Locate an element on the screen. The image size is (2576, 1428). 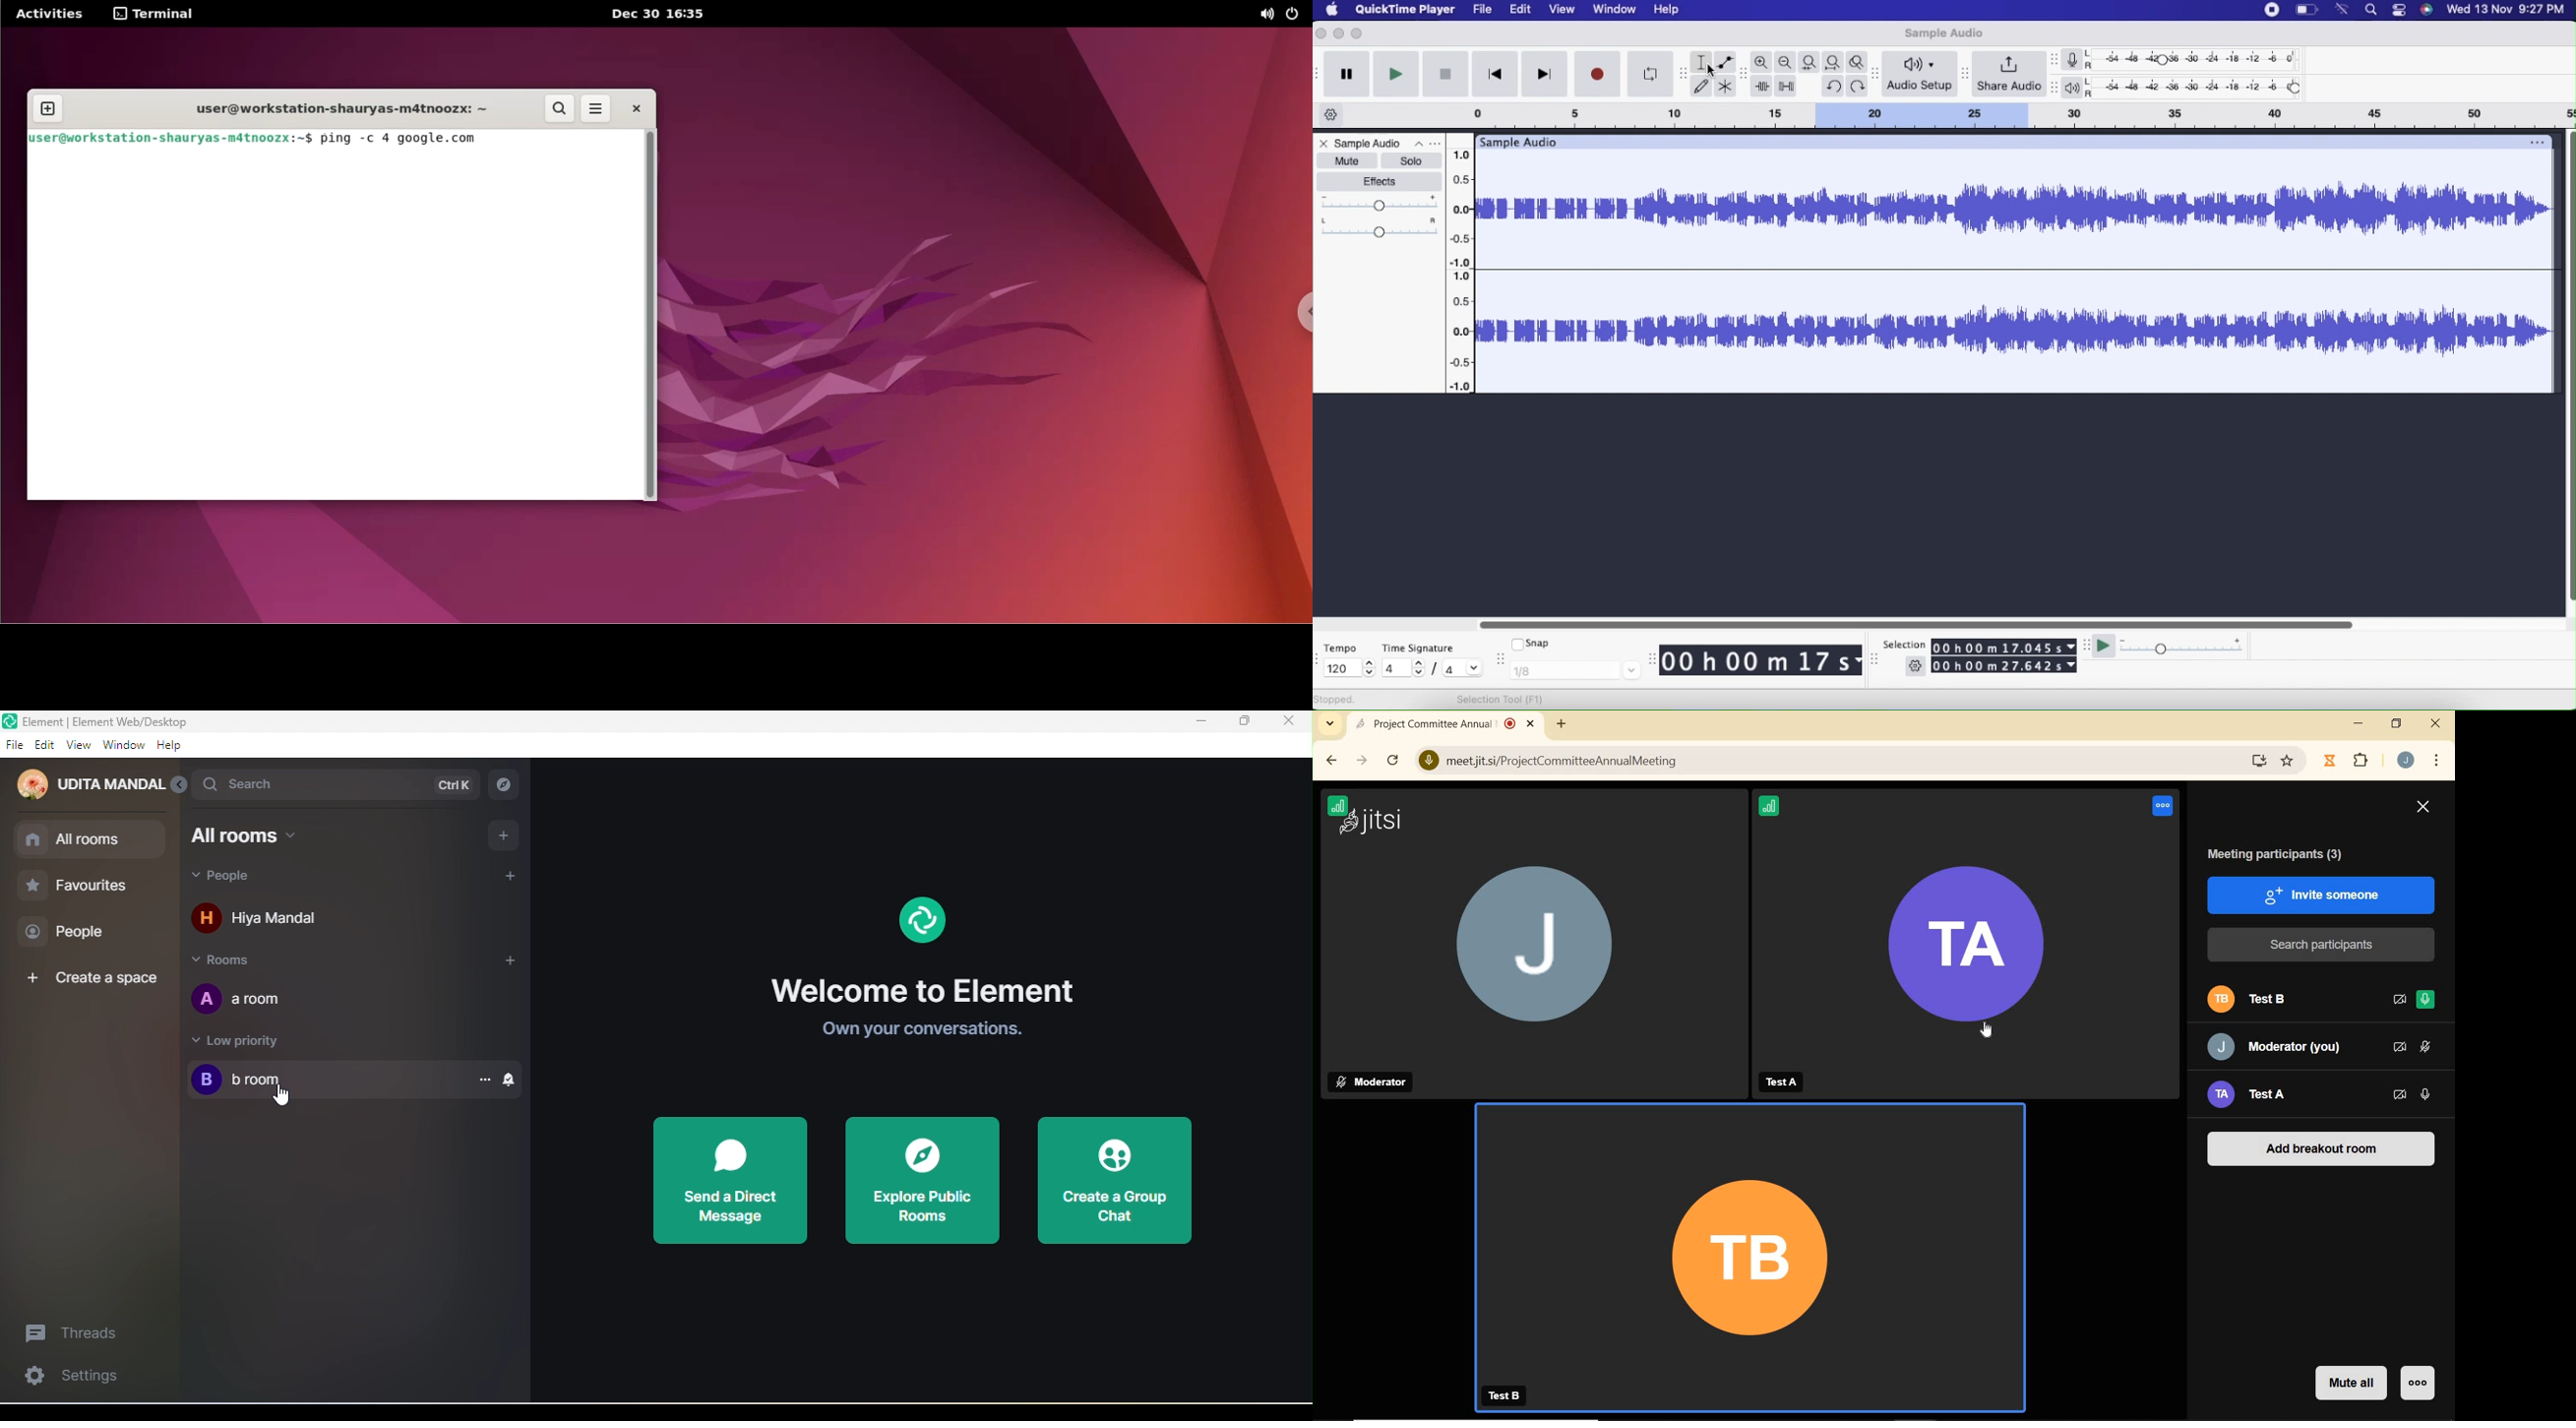
explore is located at coordinates (510, 786).